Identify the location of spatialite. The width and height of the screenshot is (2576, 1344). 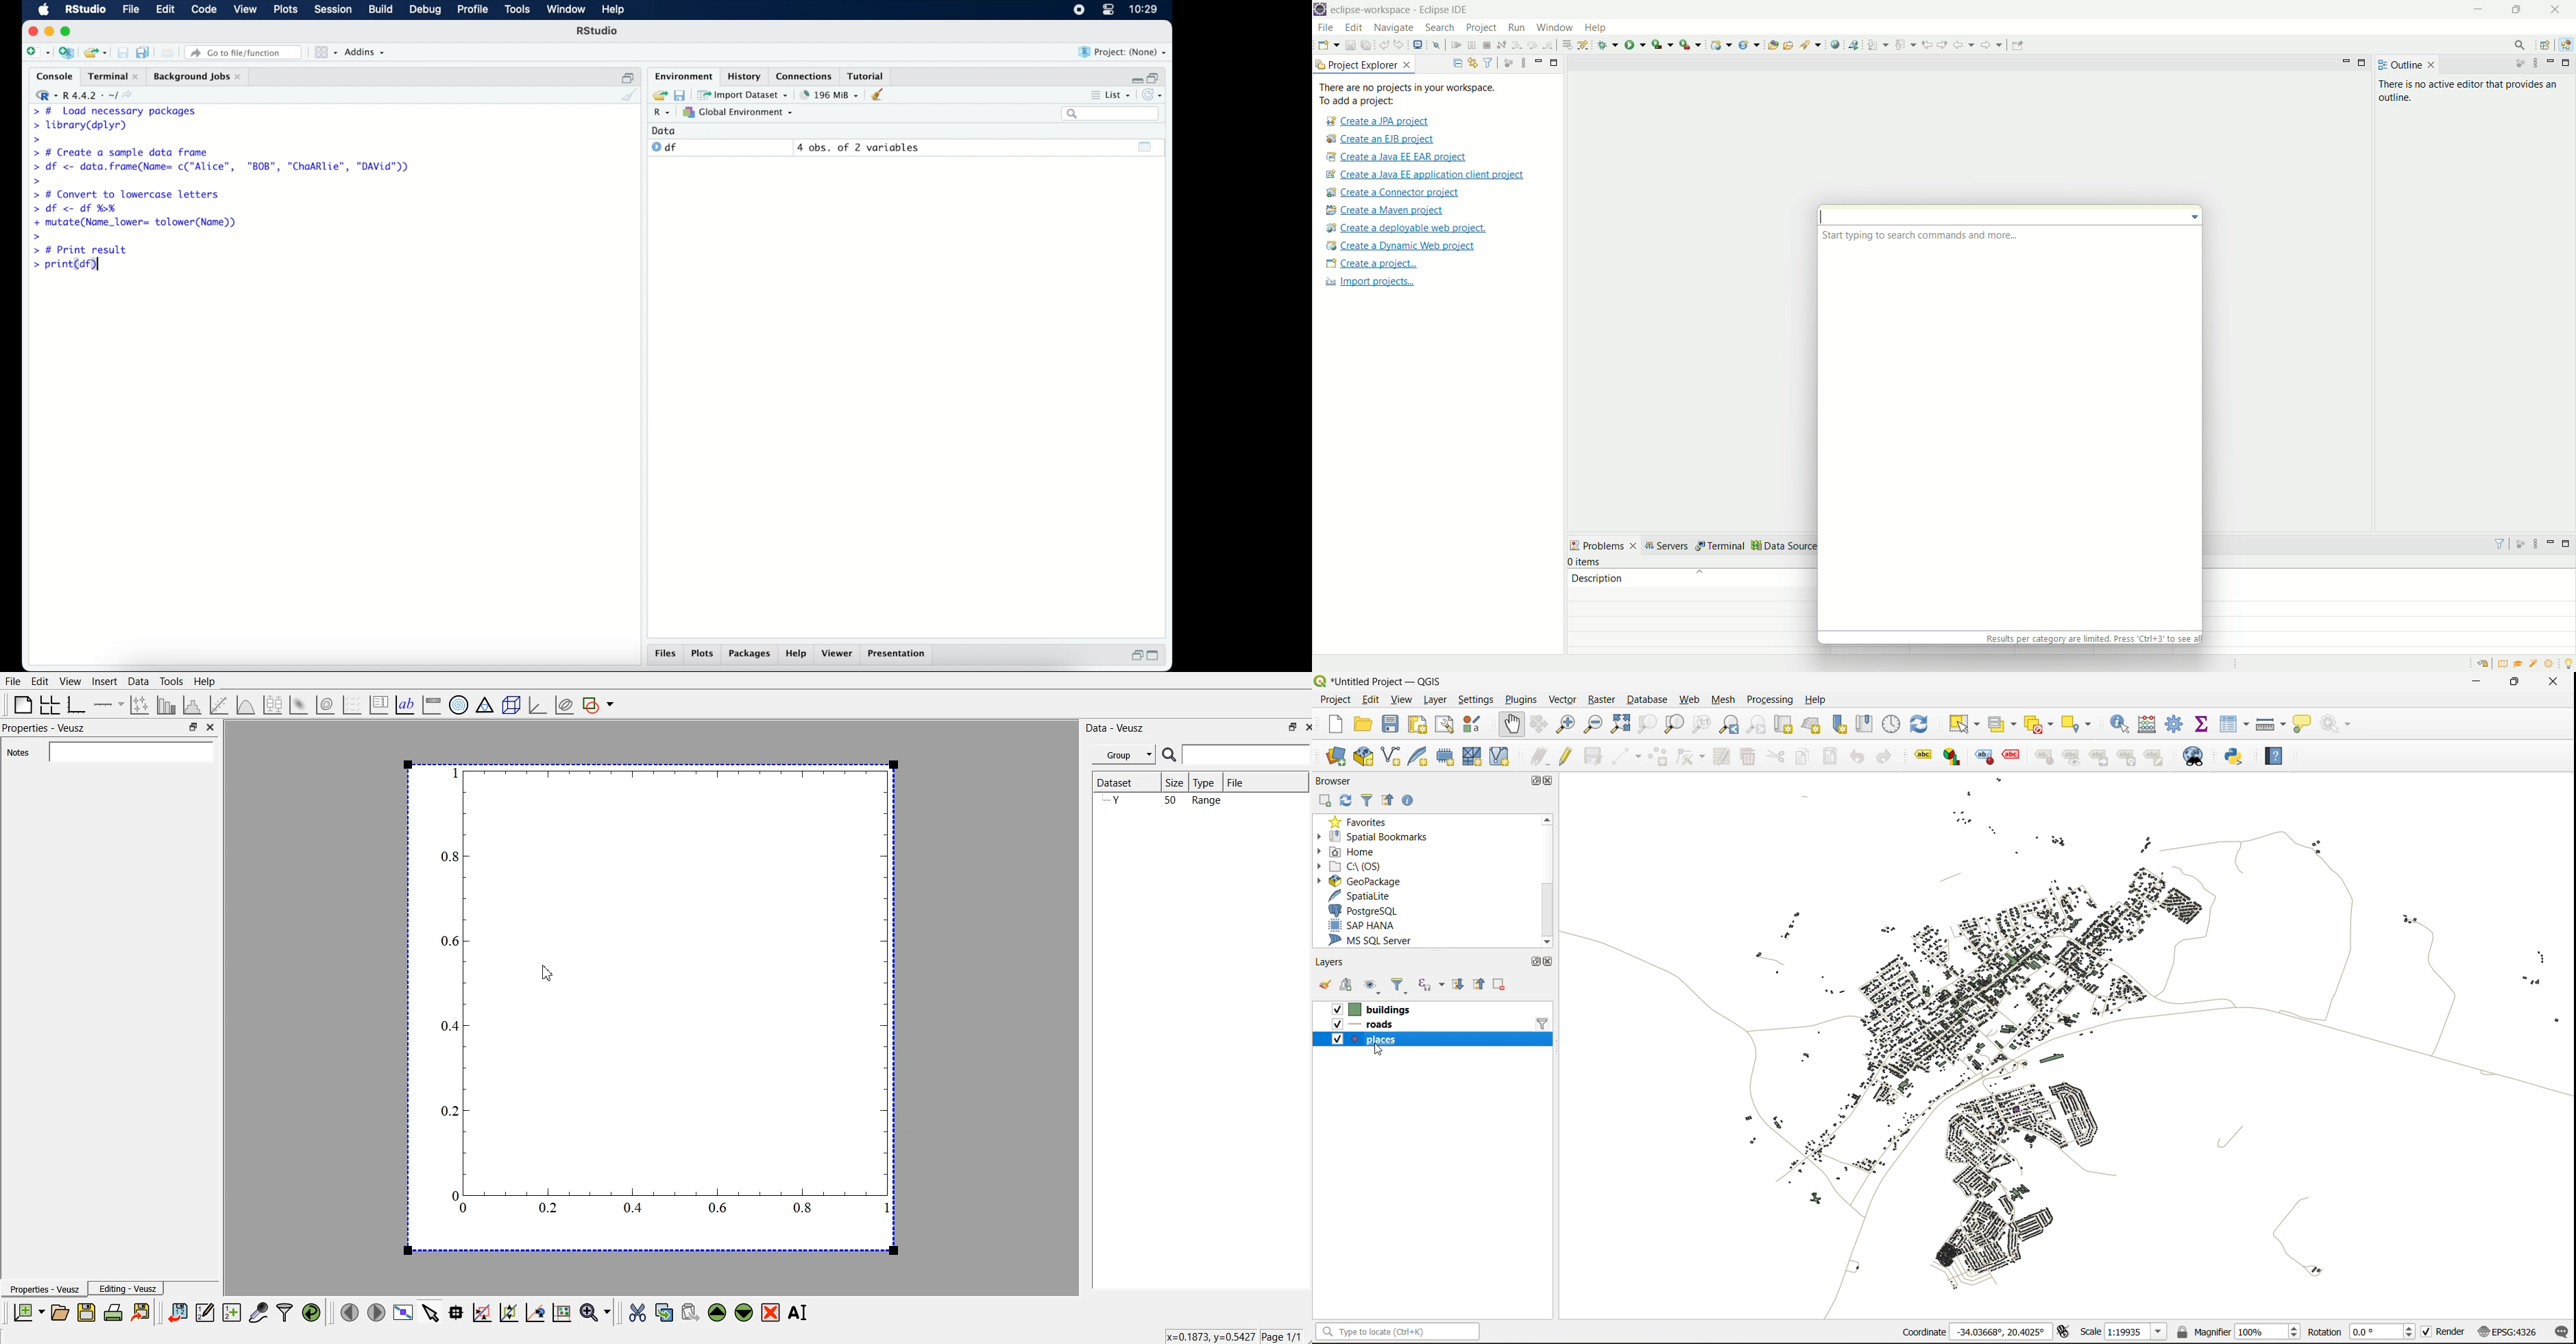
(1360, 895).